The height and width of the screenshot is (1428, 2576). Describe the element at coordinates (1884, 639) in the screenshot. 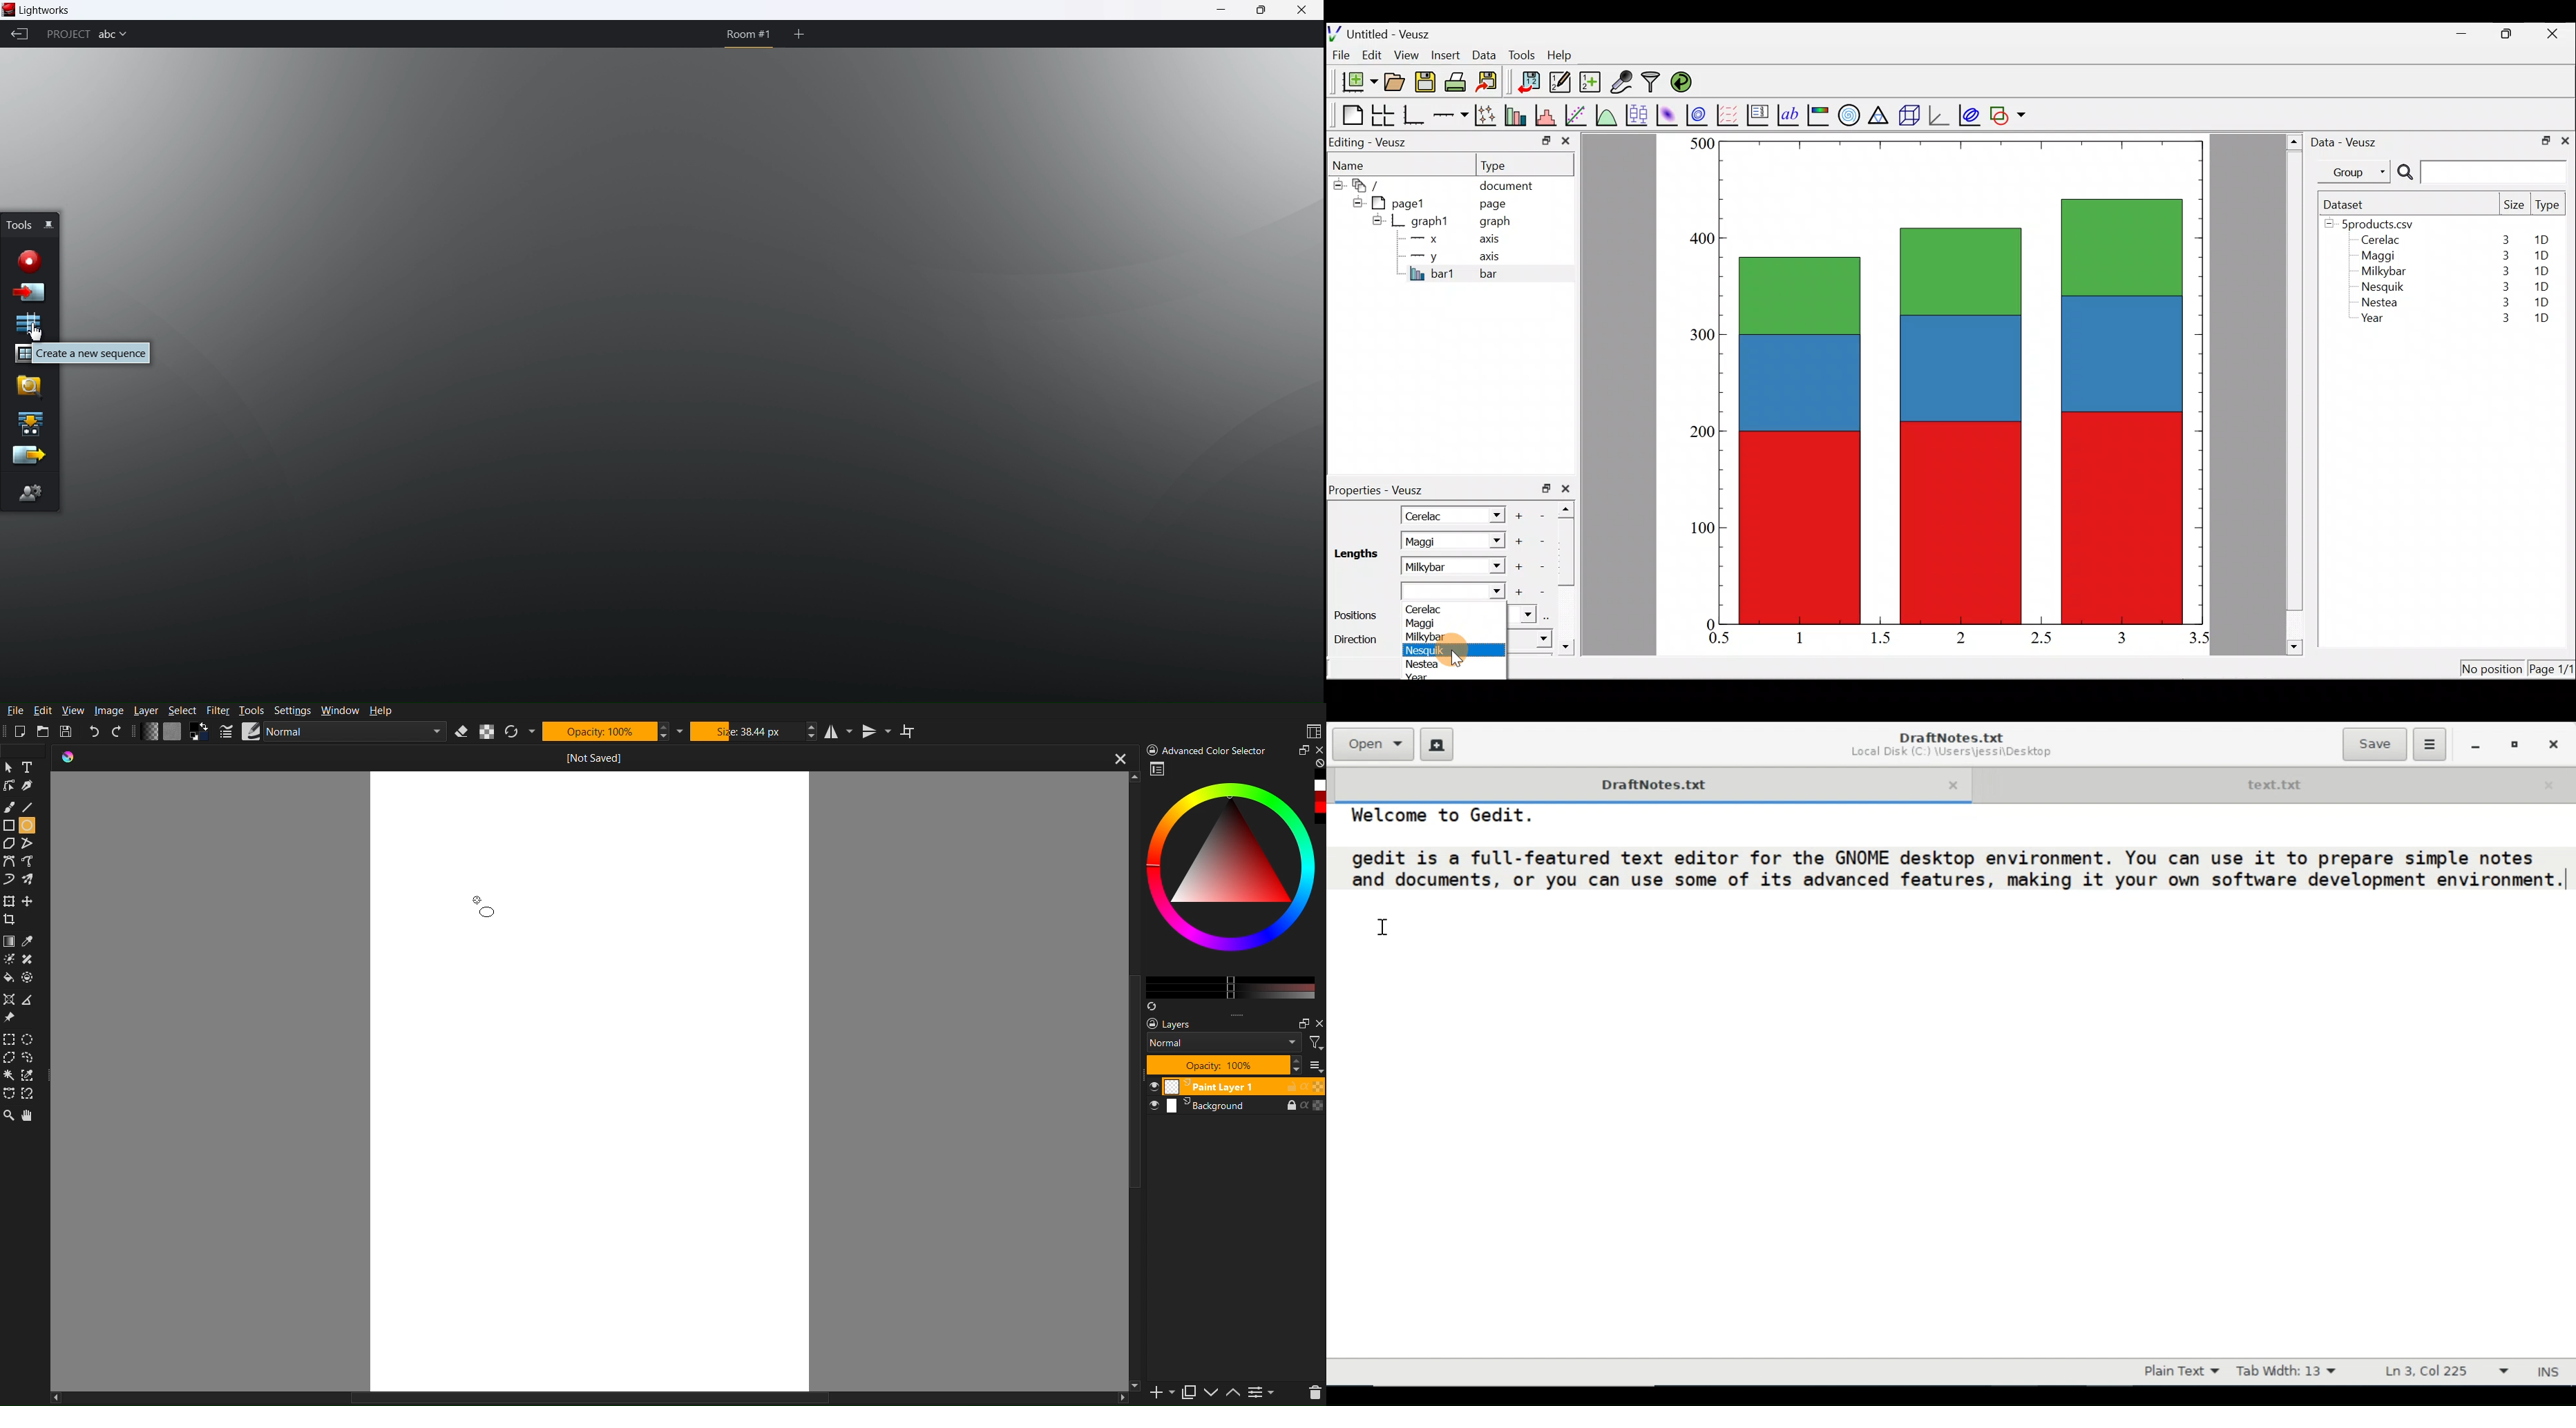

I see `1.5` at that location.